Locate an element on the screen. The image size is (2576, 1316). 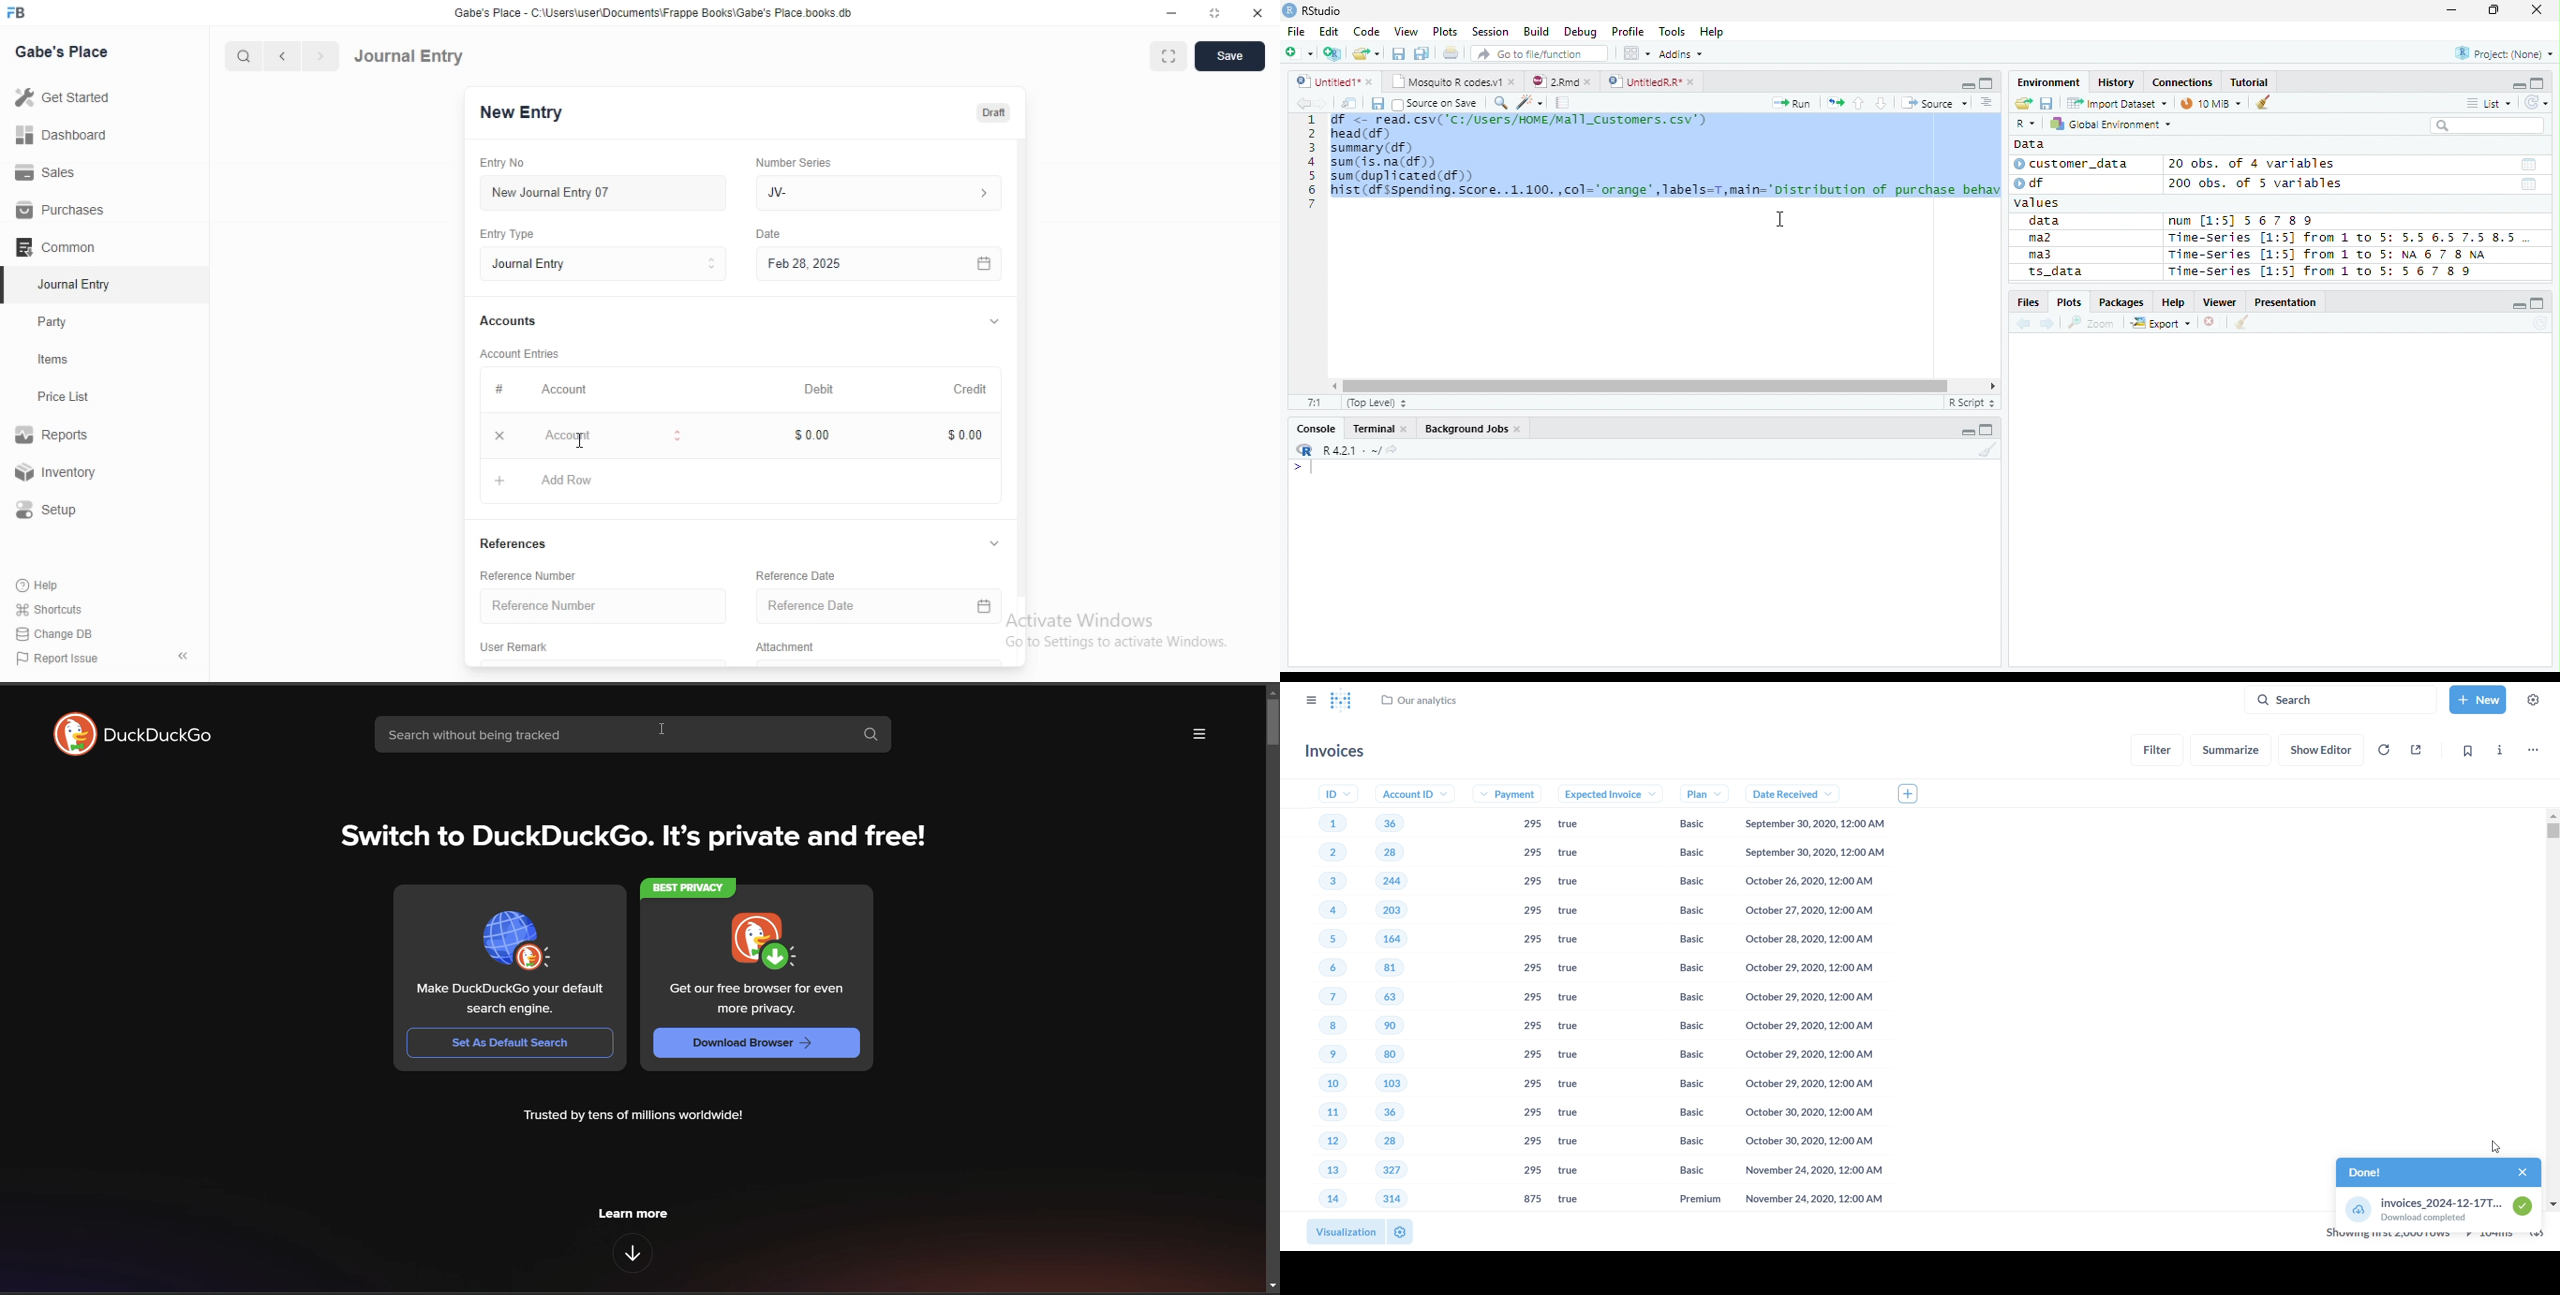
User Remark is located at coordinates (517, 649).